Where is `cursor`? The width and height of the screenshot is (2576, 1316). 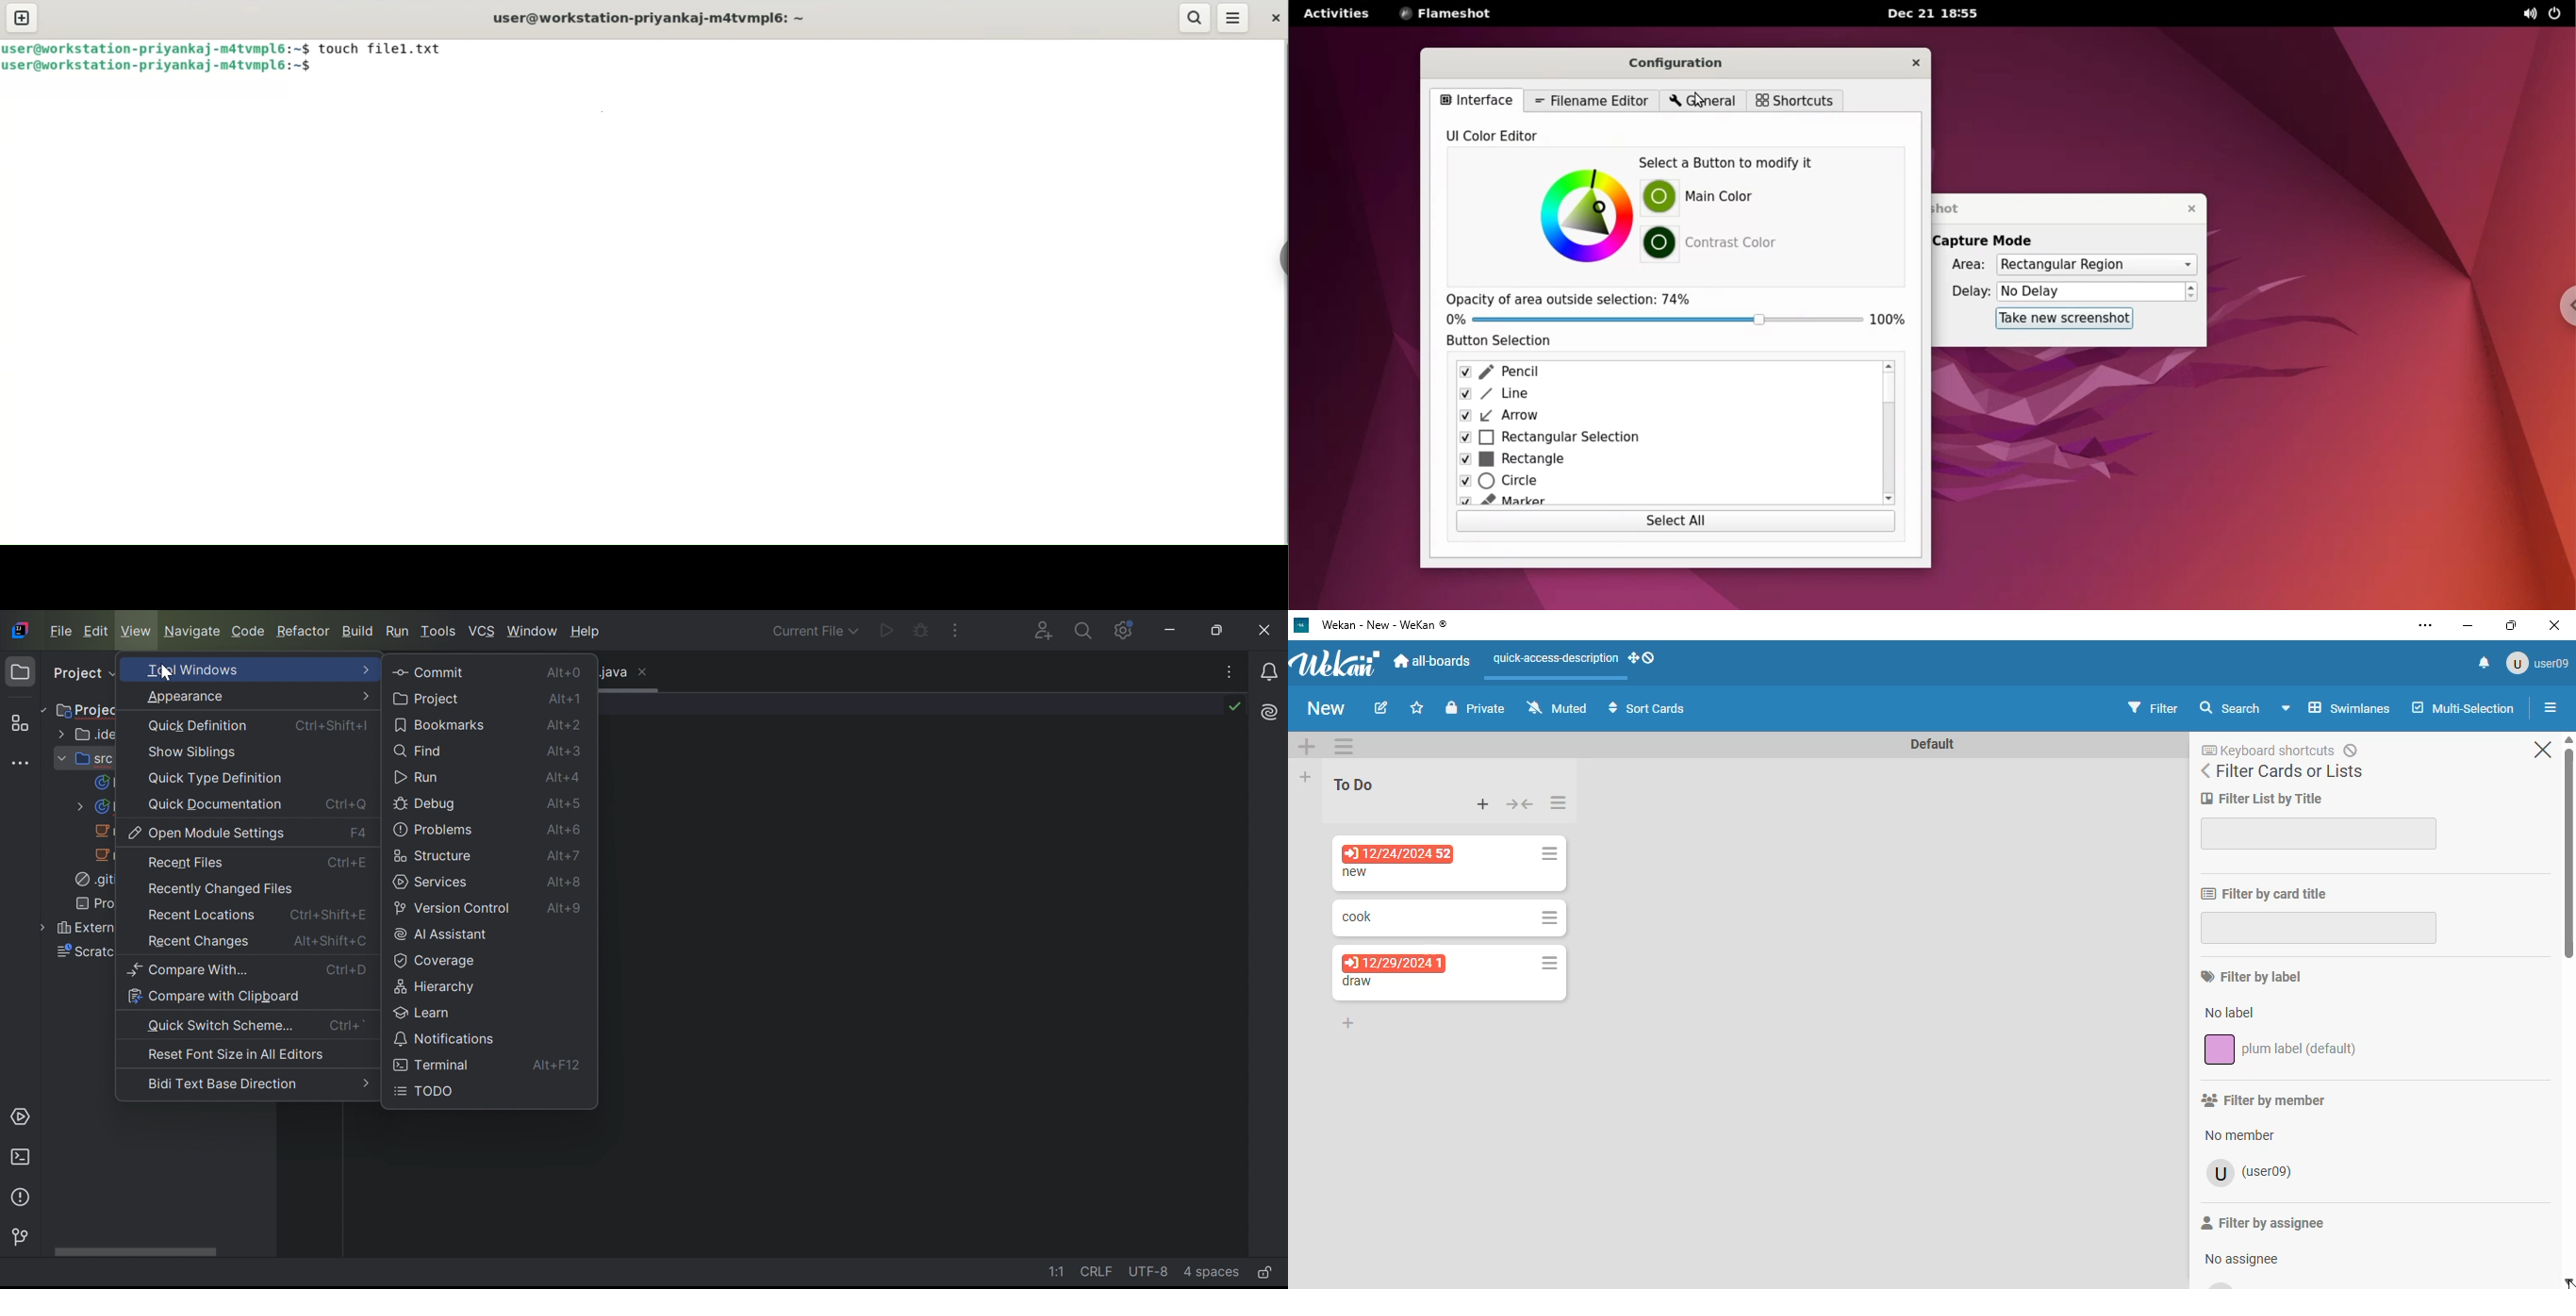 cursor is located at coordinates (2571, 1283).